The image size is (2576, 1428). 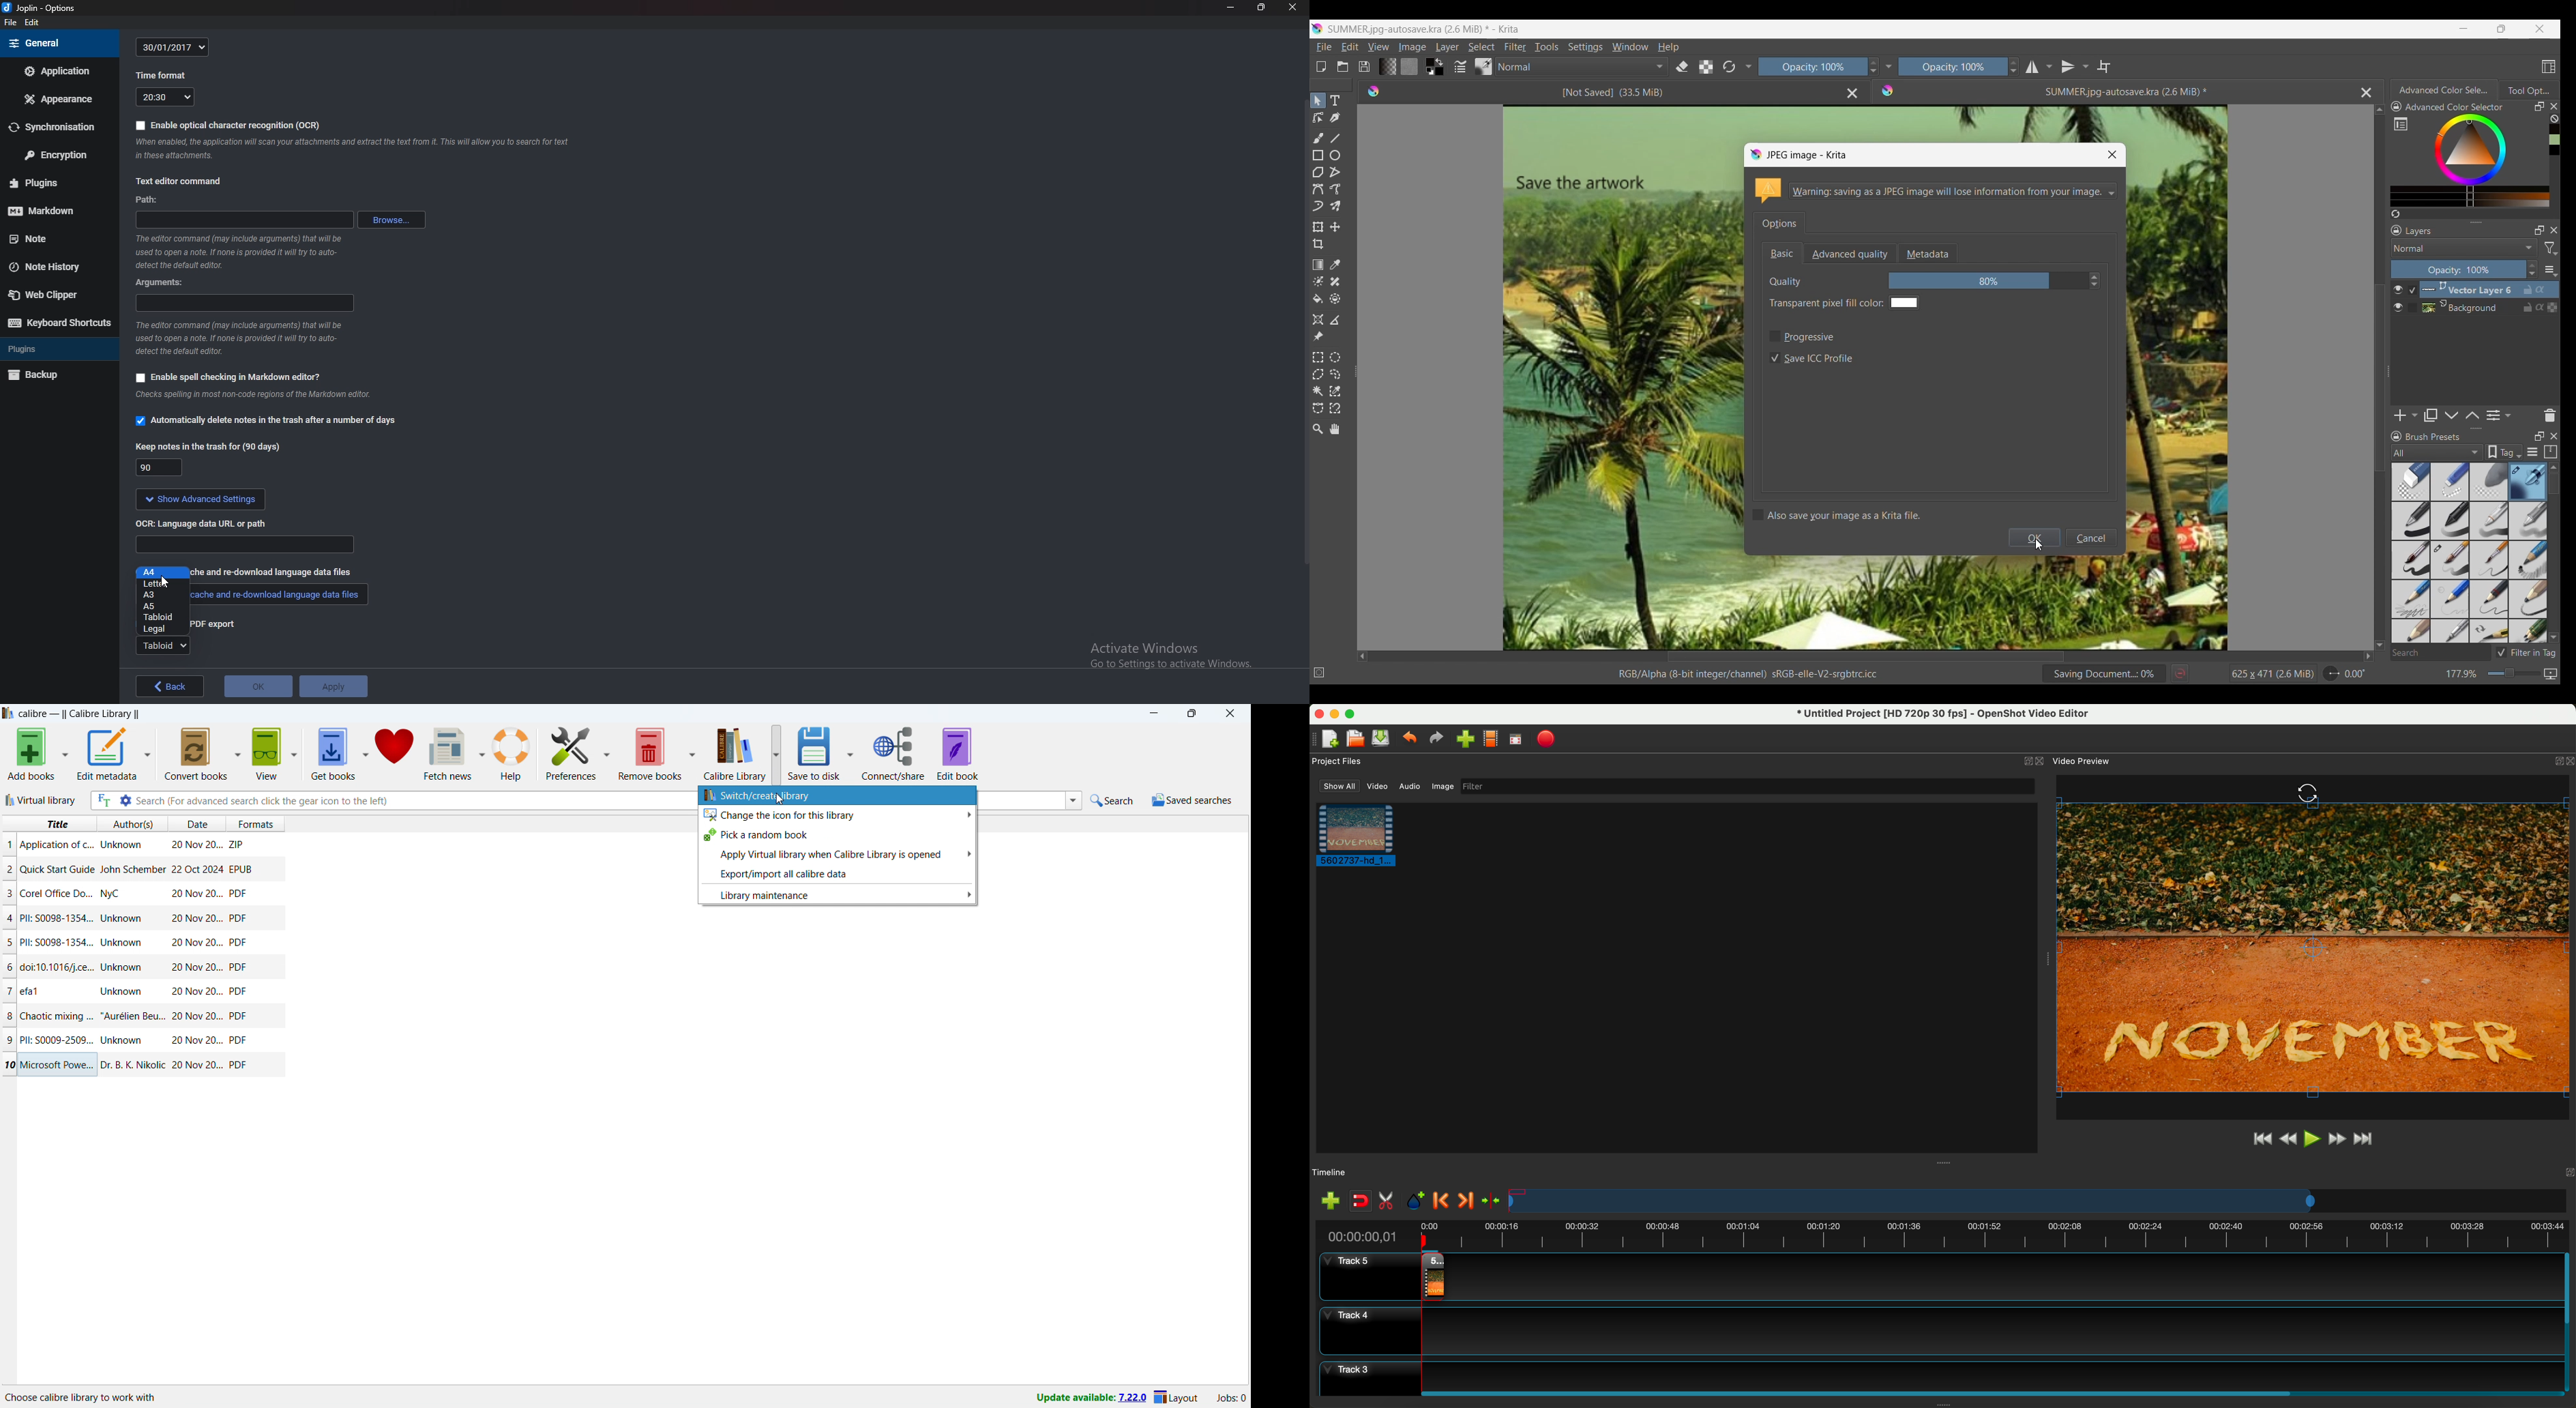 I want to click on Title, so click(x=31, y=990).